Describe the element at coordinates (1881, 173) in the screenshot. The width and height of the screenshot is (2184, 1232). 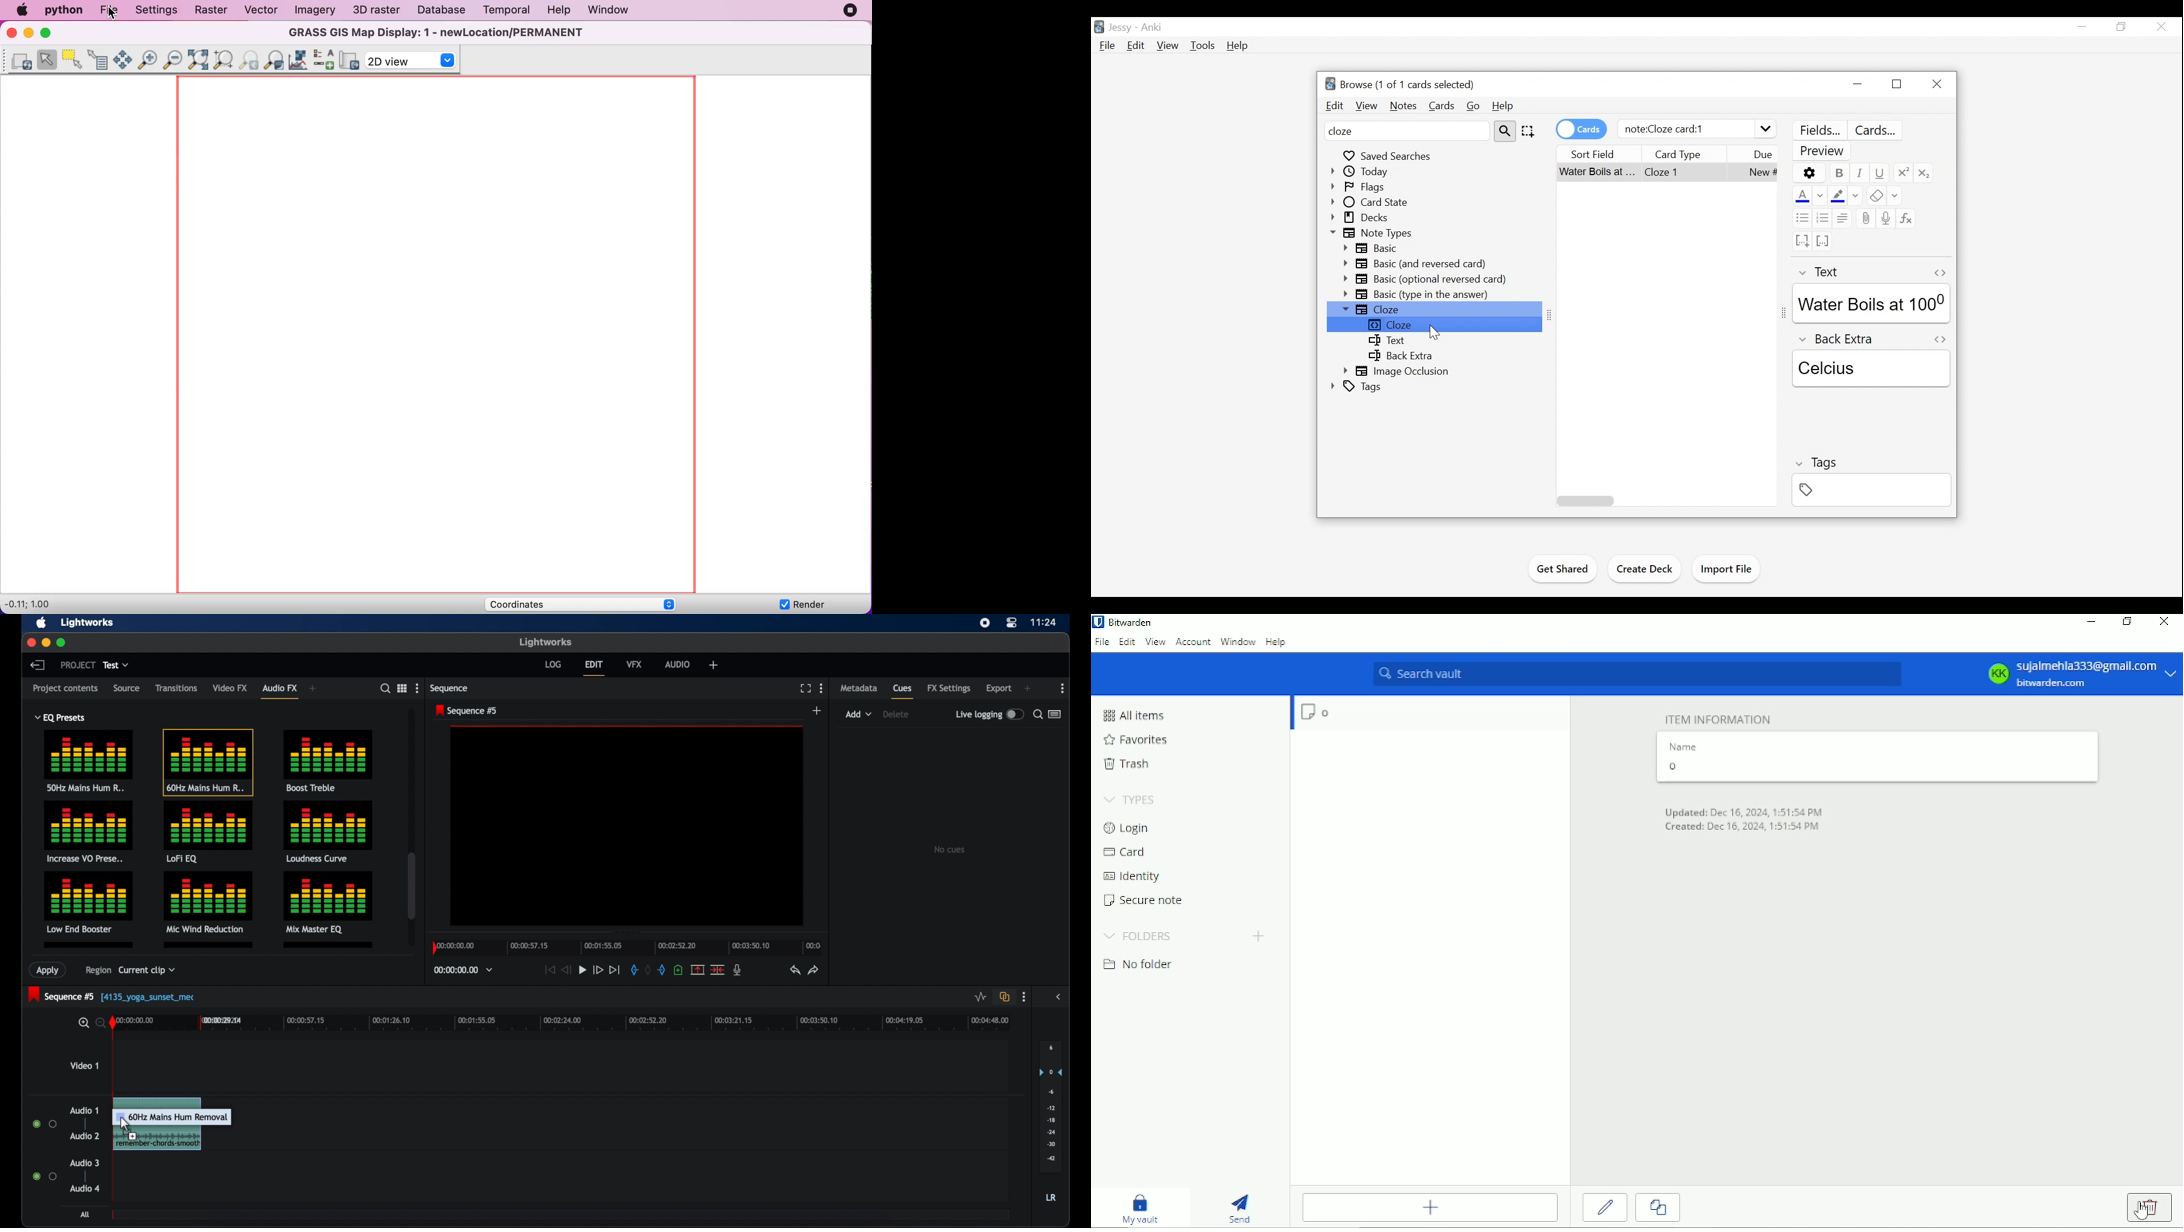
I see `Underline` at that location.